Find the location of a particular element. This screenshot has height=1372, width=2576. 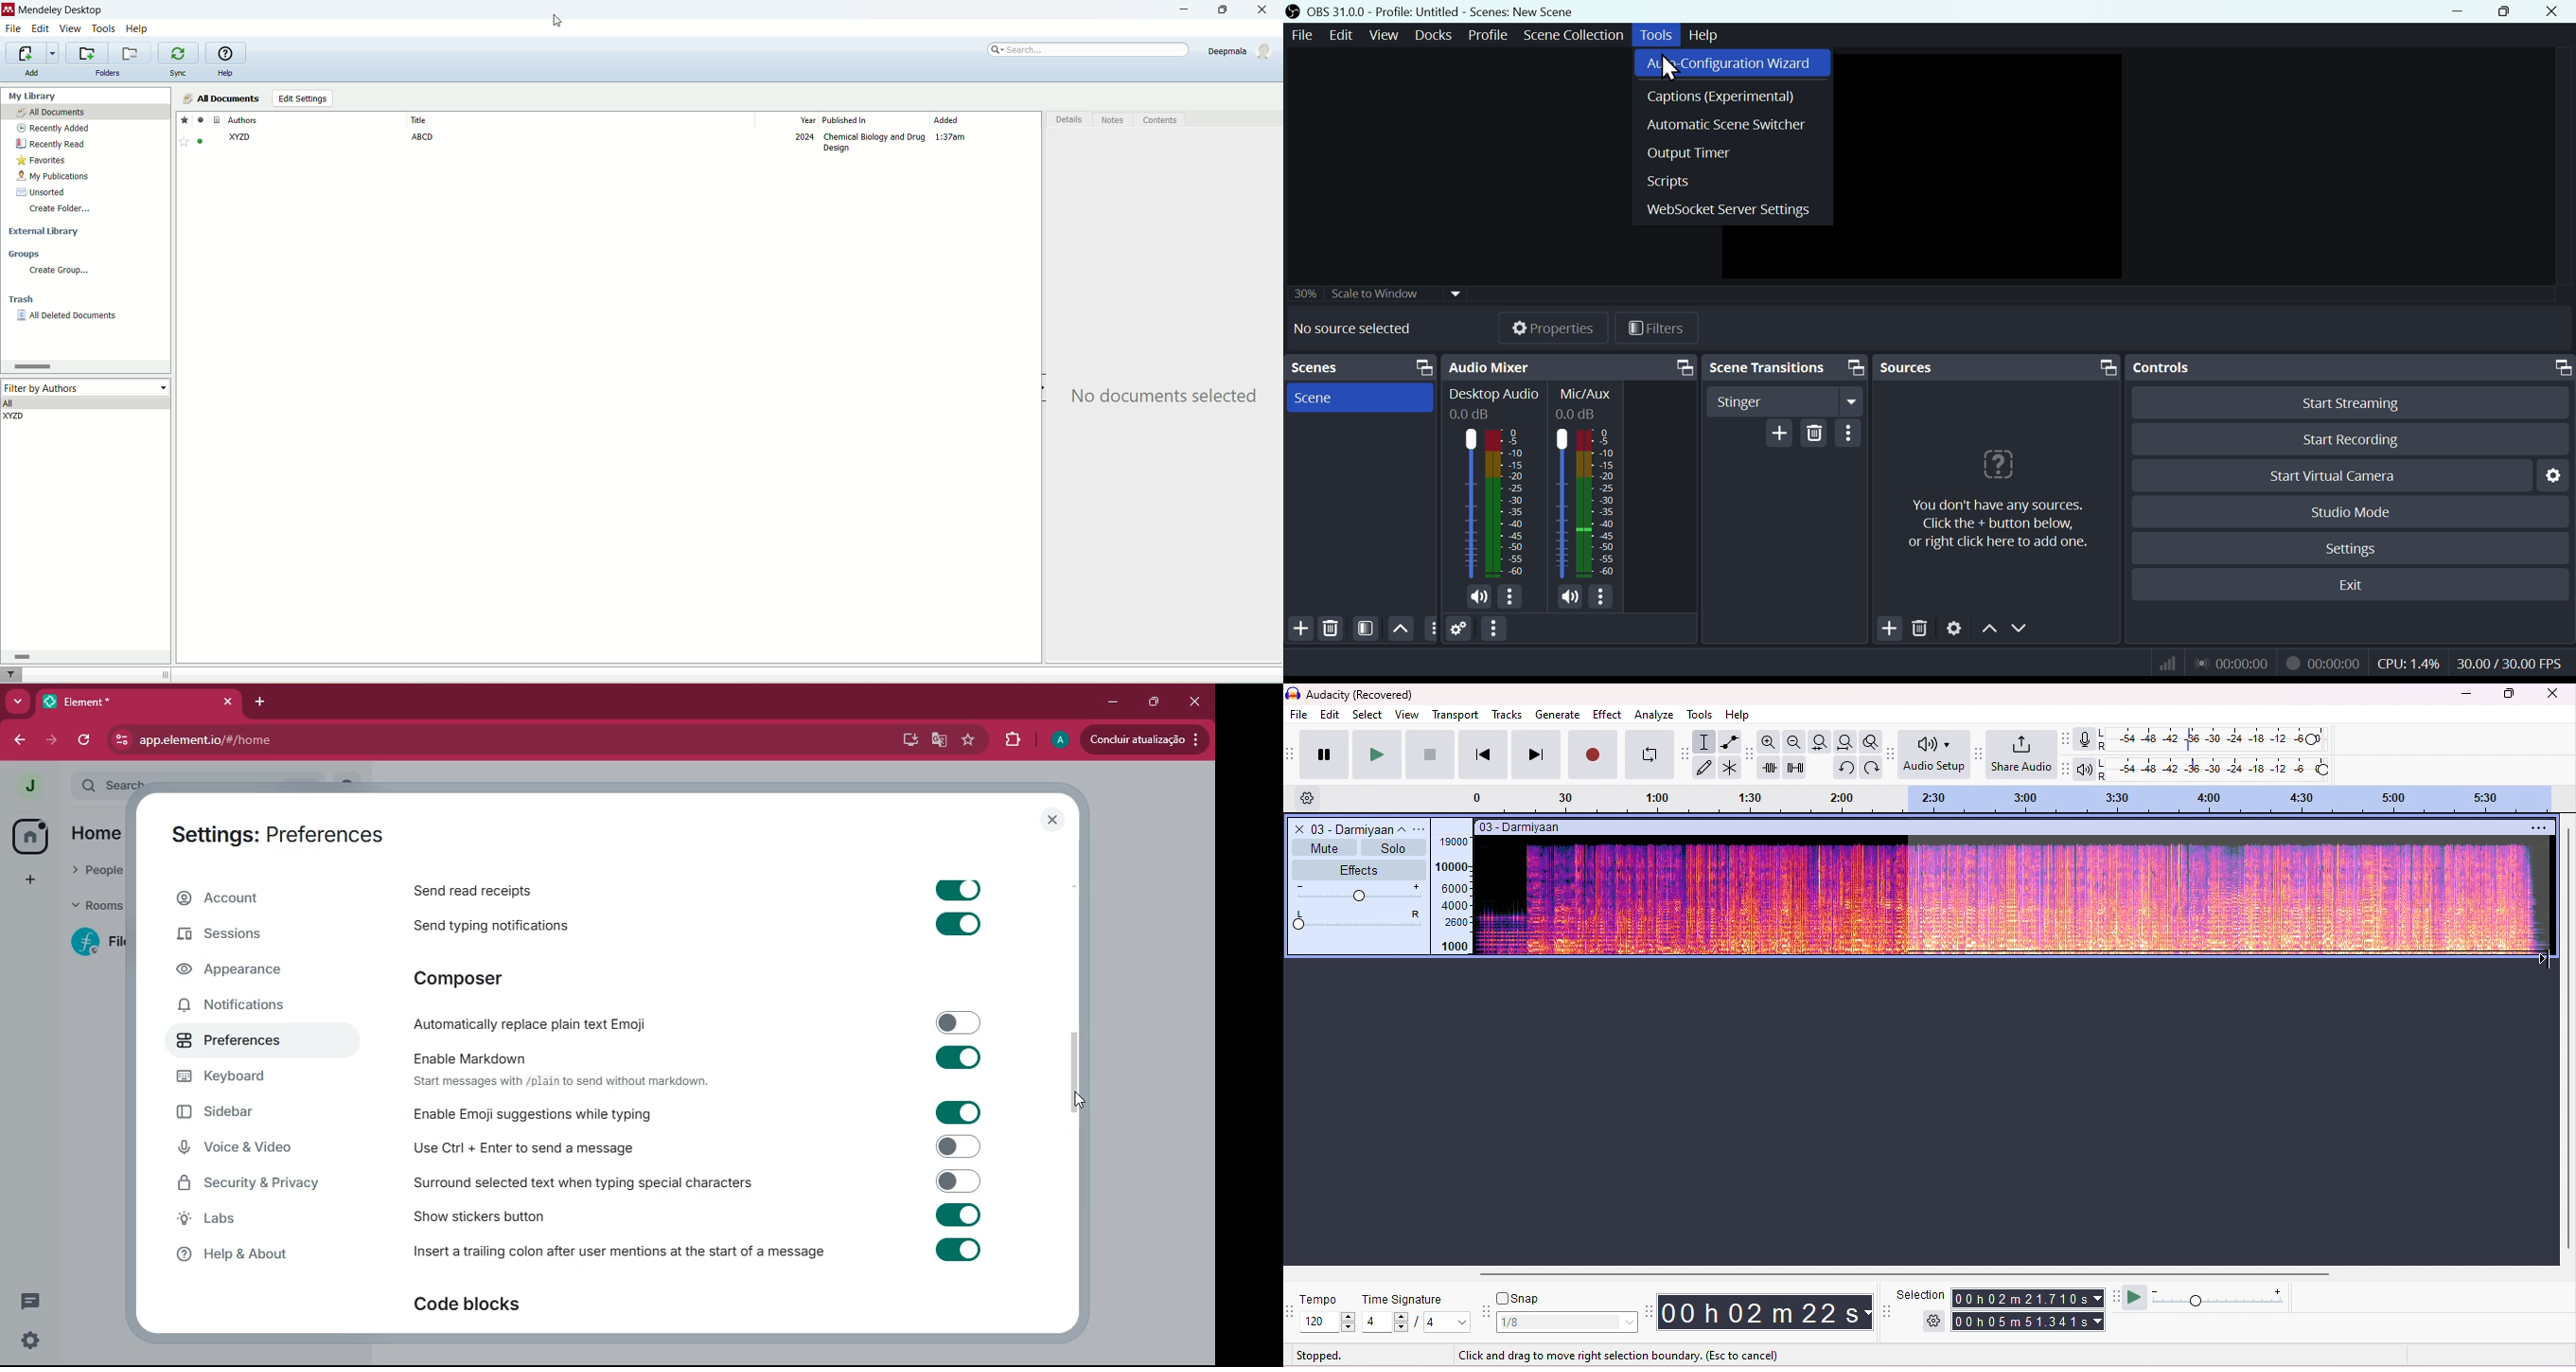

close is located at coordinates (1197, 702).